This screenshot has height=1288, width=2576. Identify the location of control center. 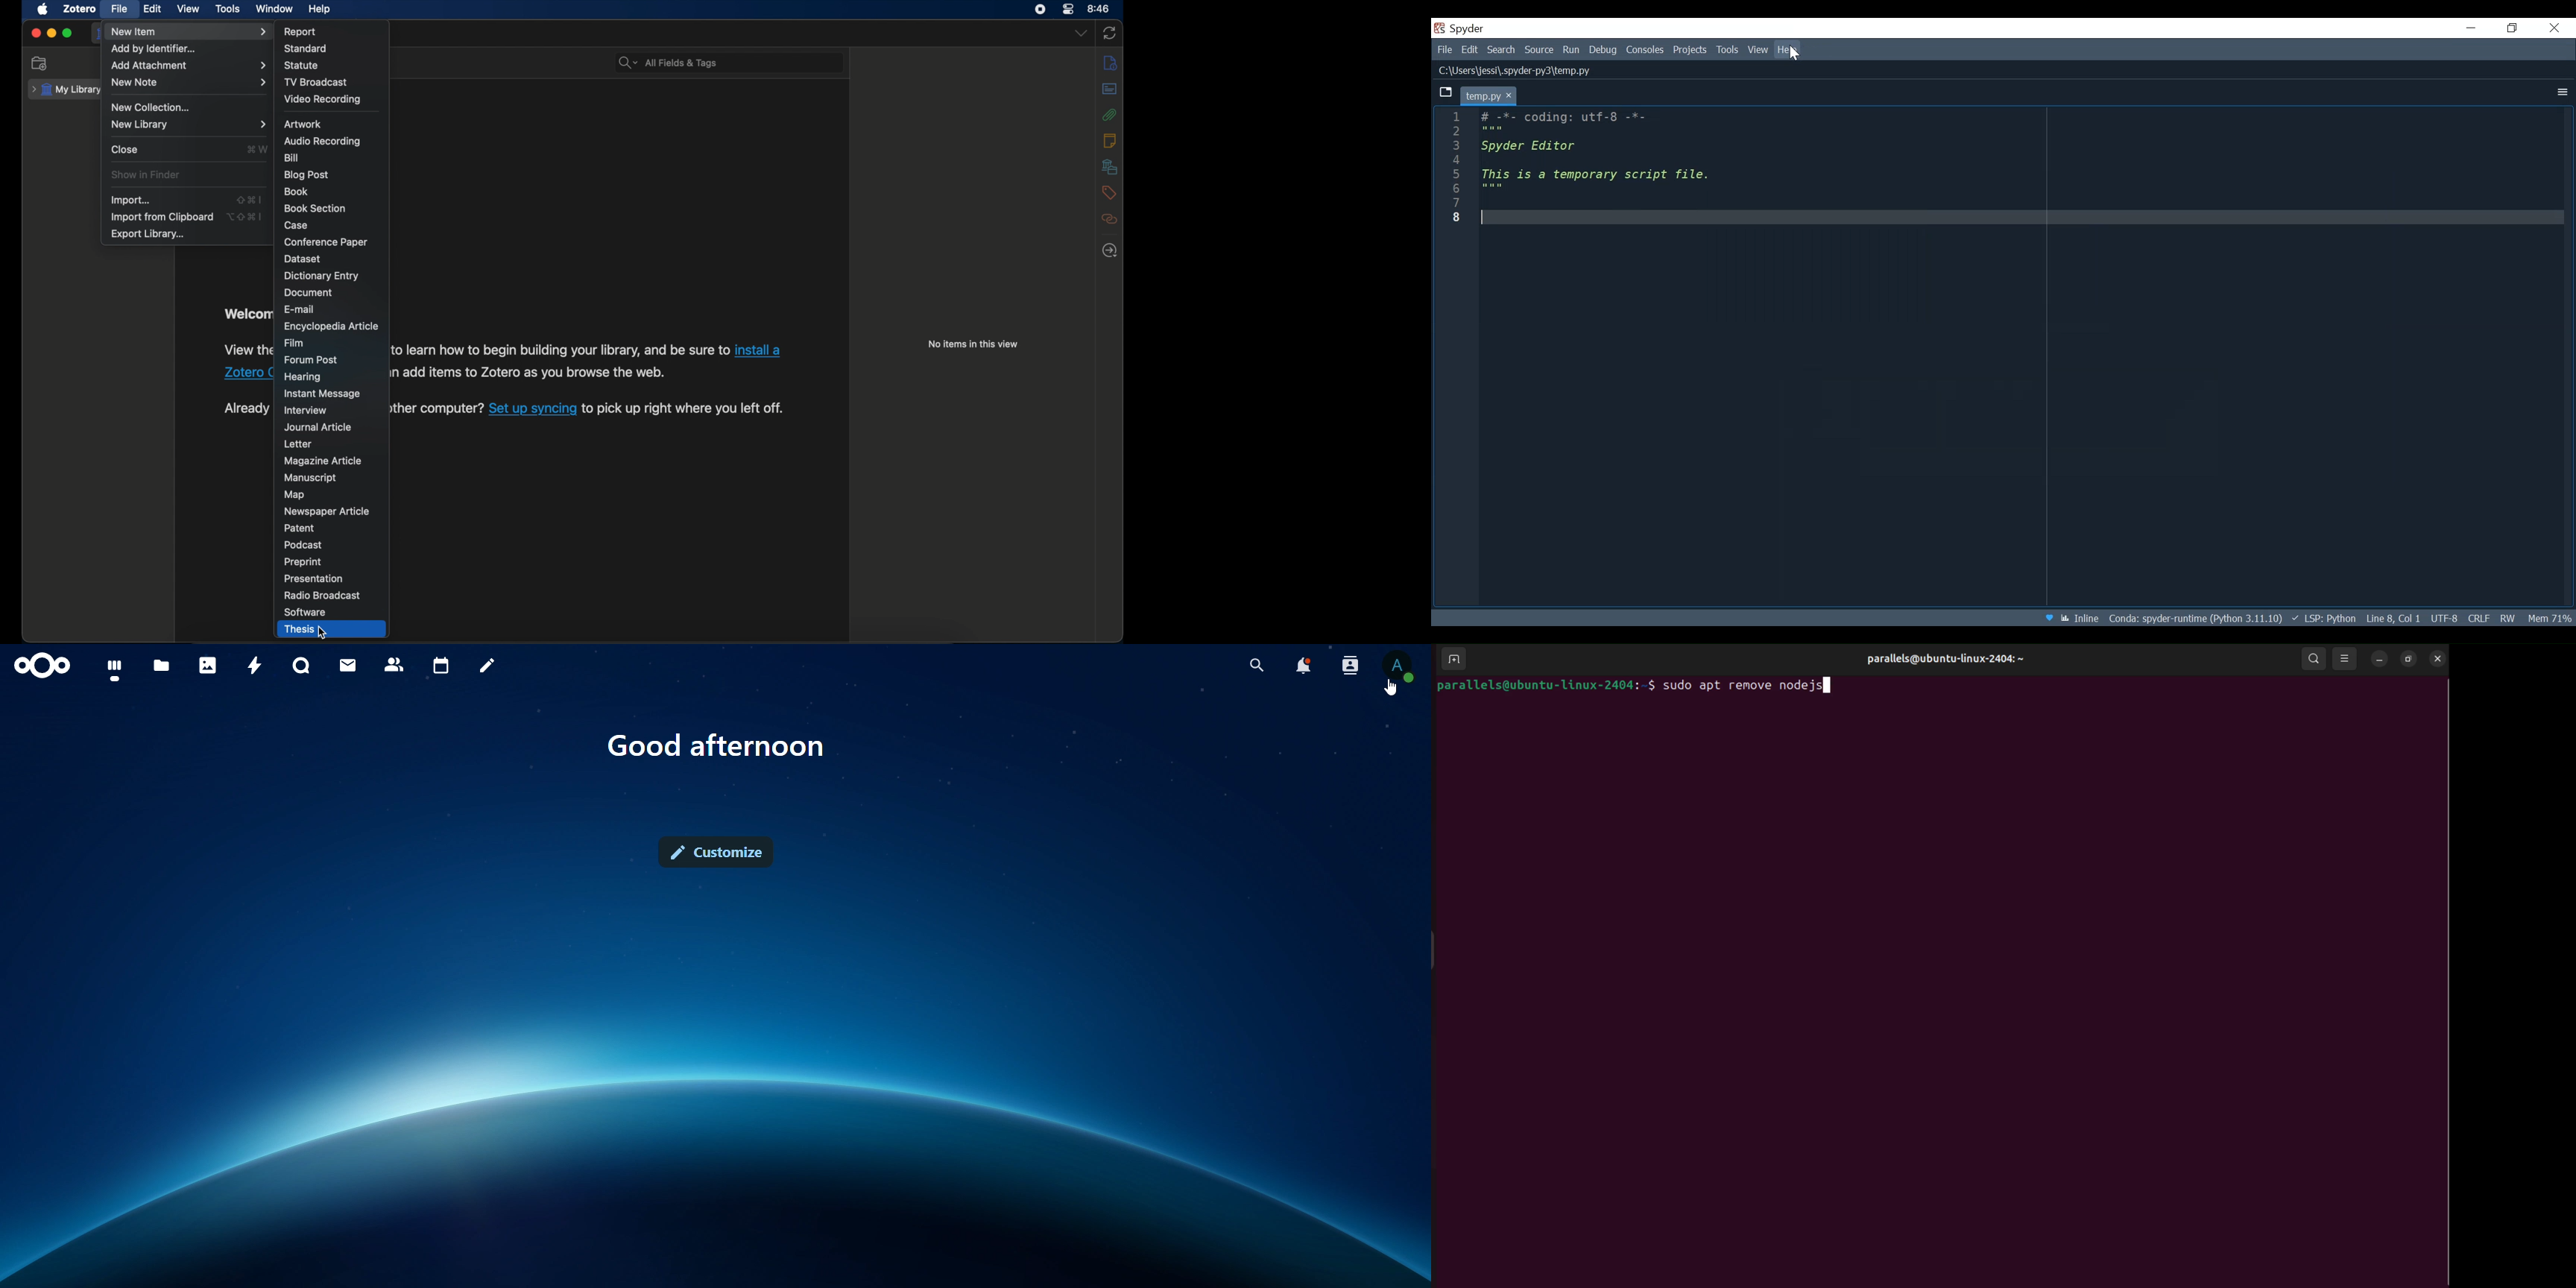
(1069, 10).